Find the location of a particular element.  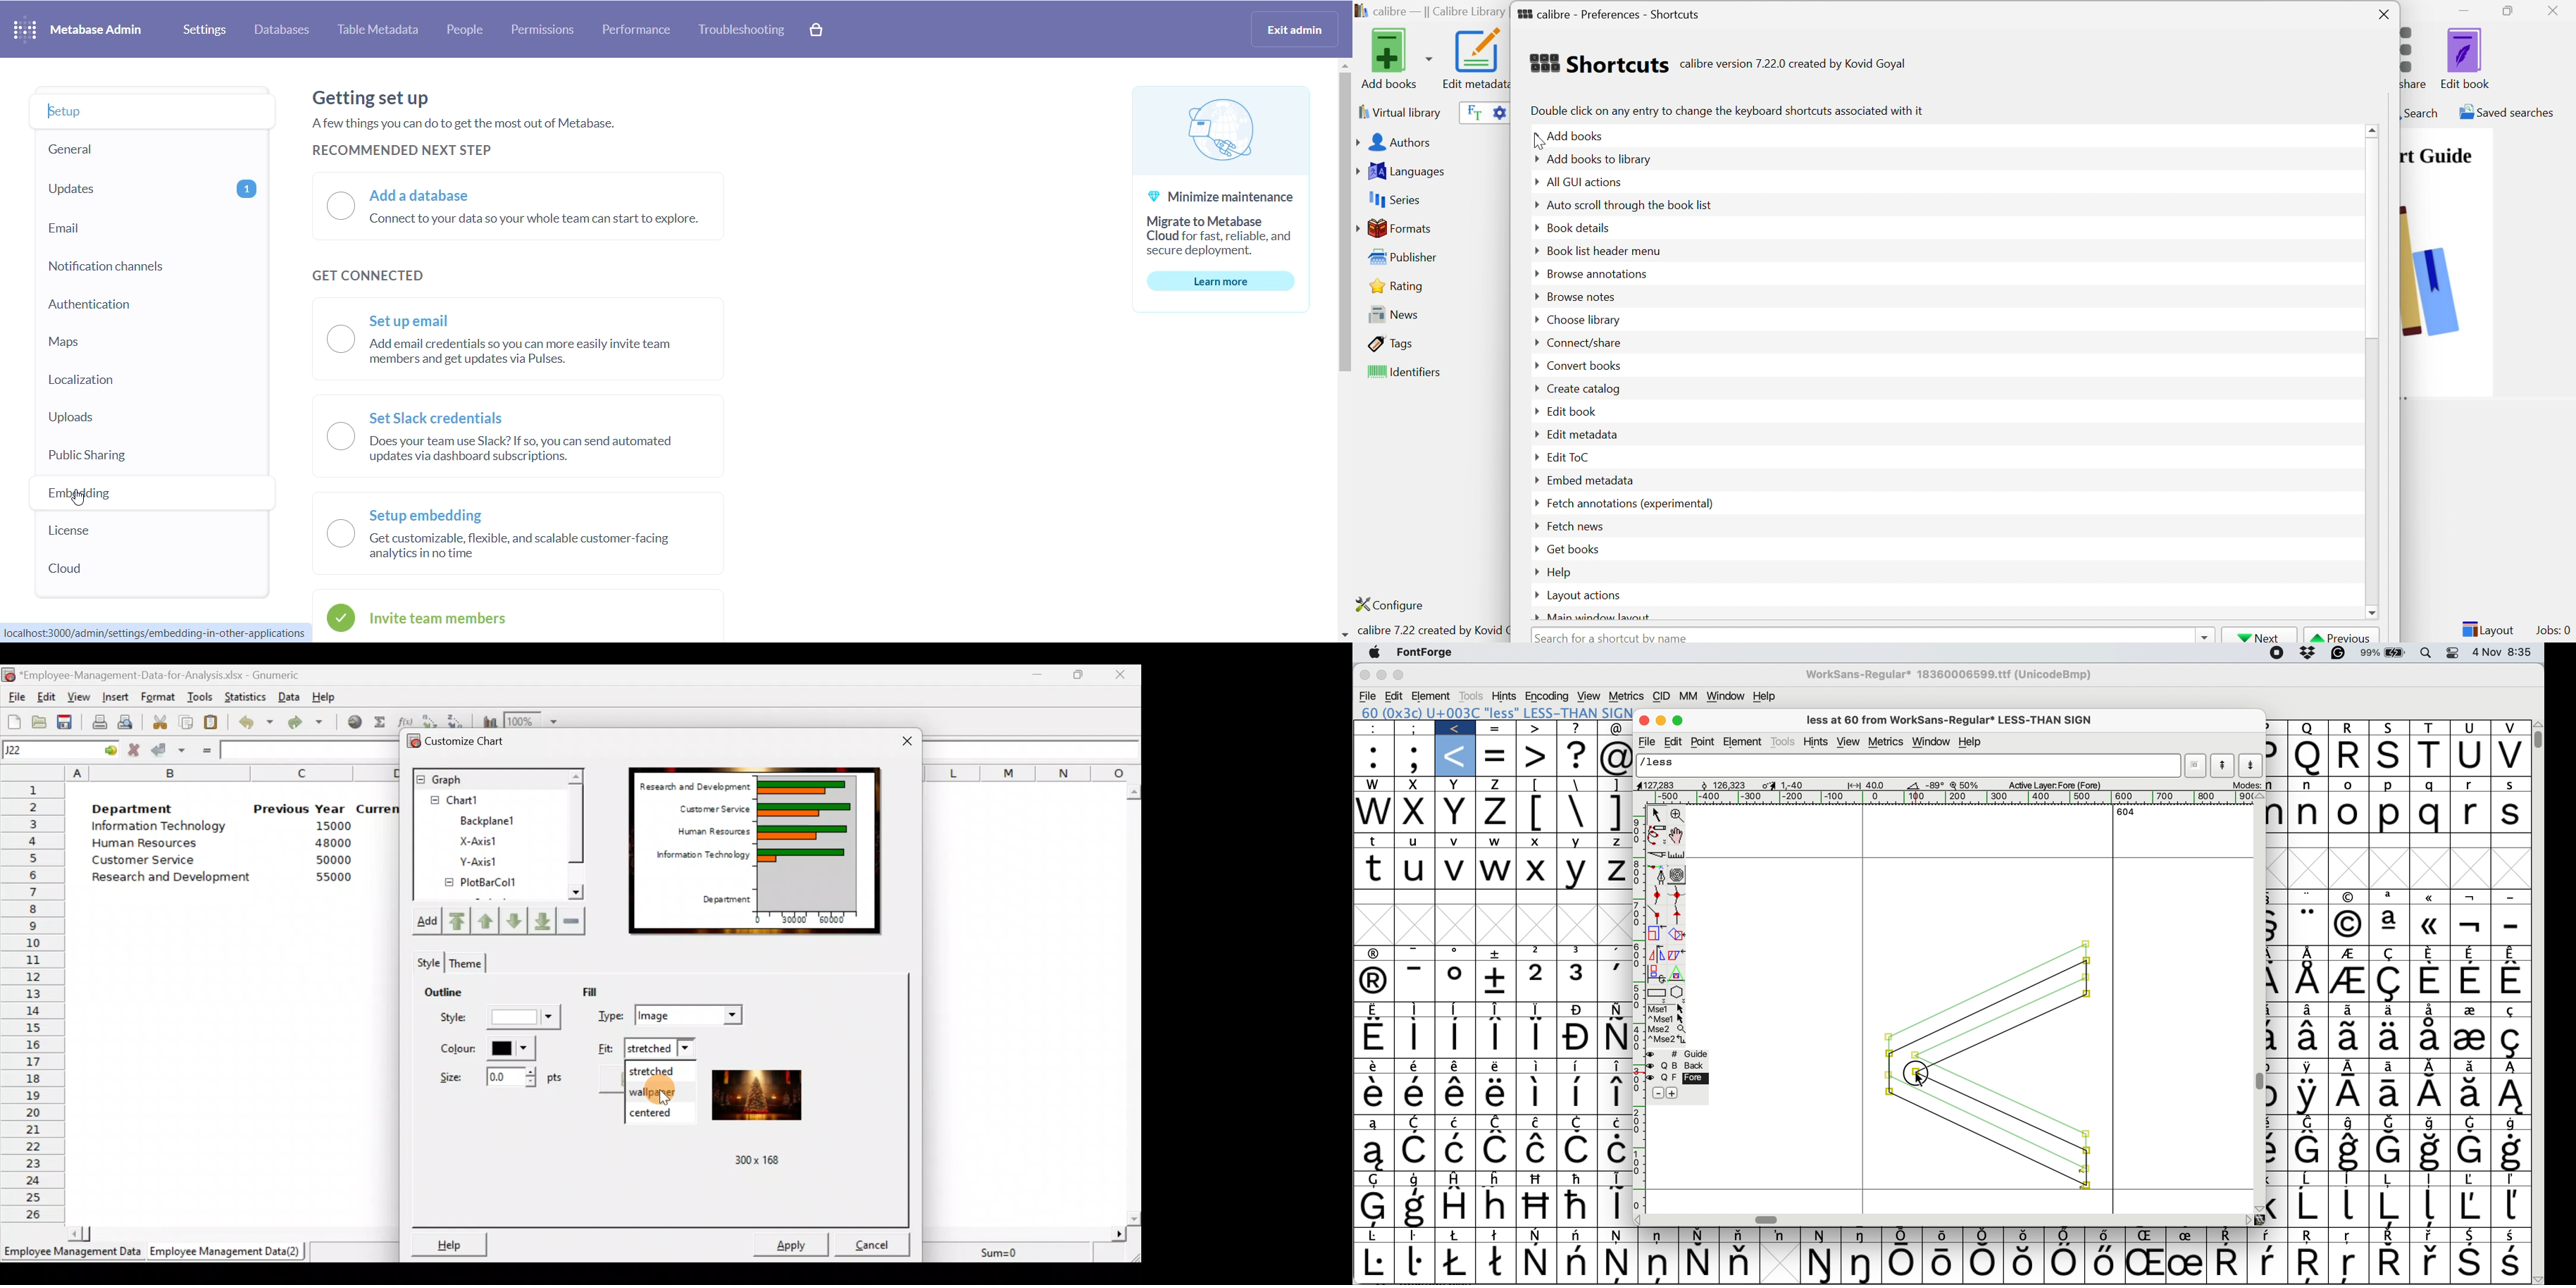

Symbol is located at coordinates (1823, 1235).